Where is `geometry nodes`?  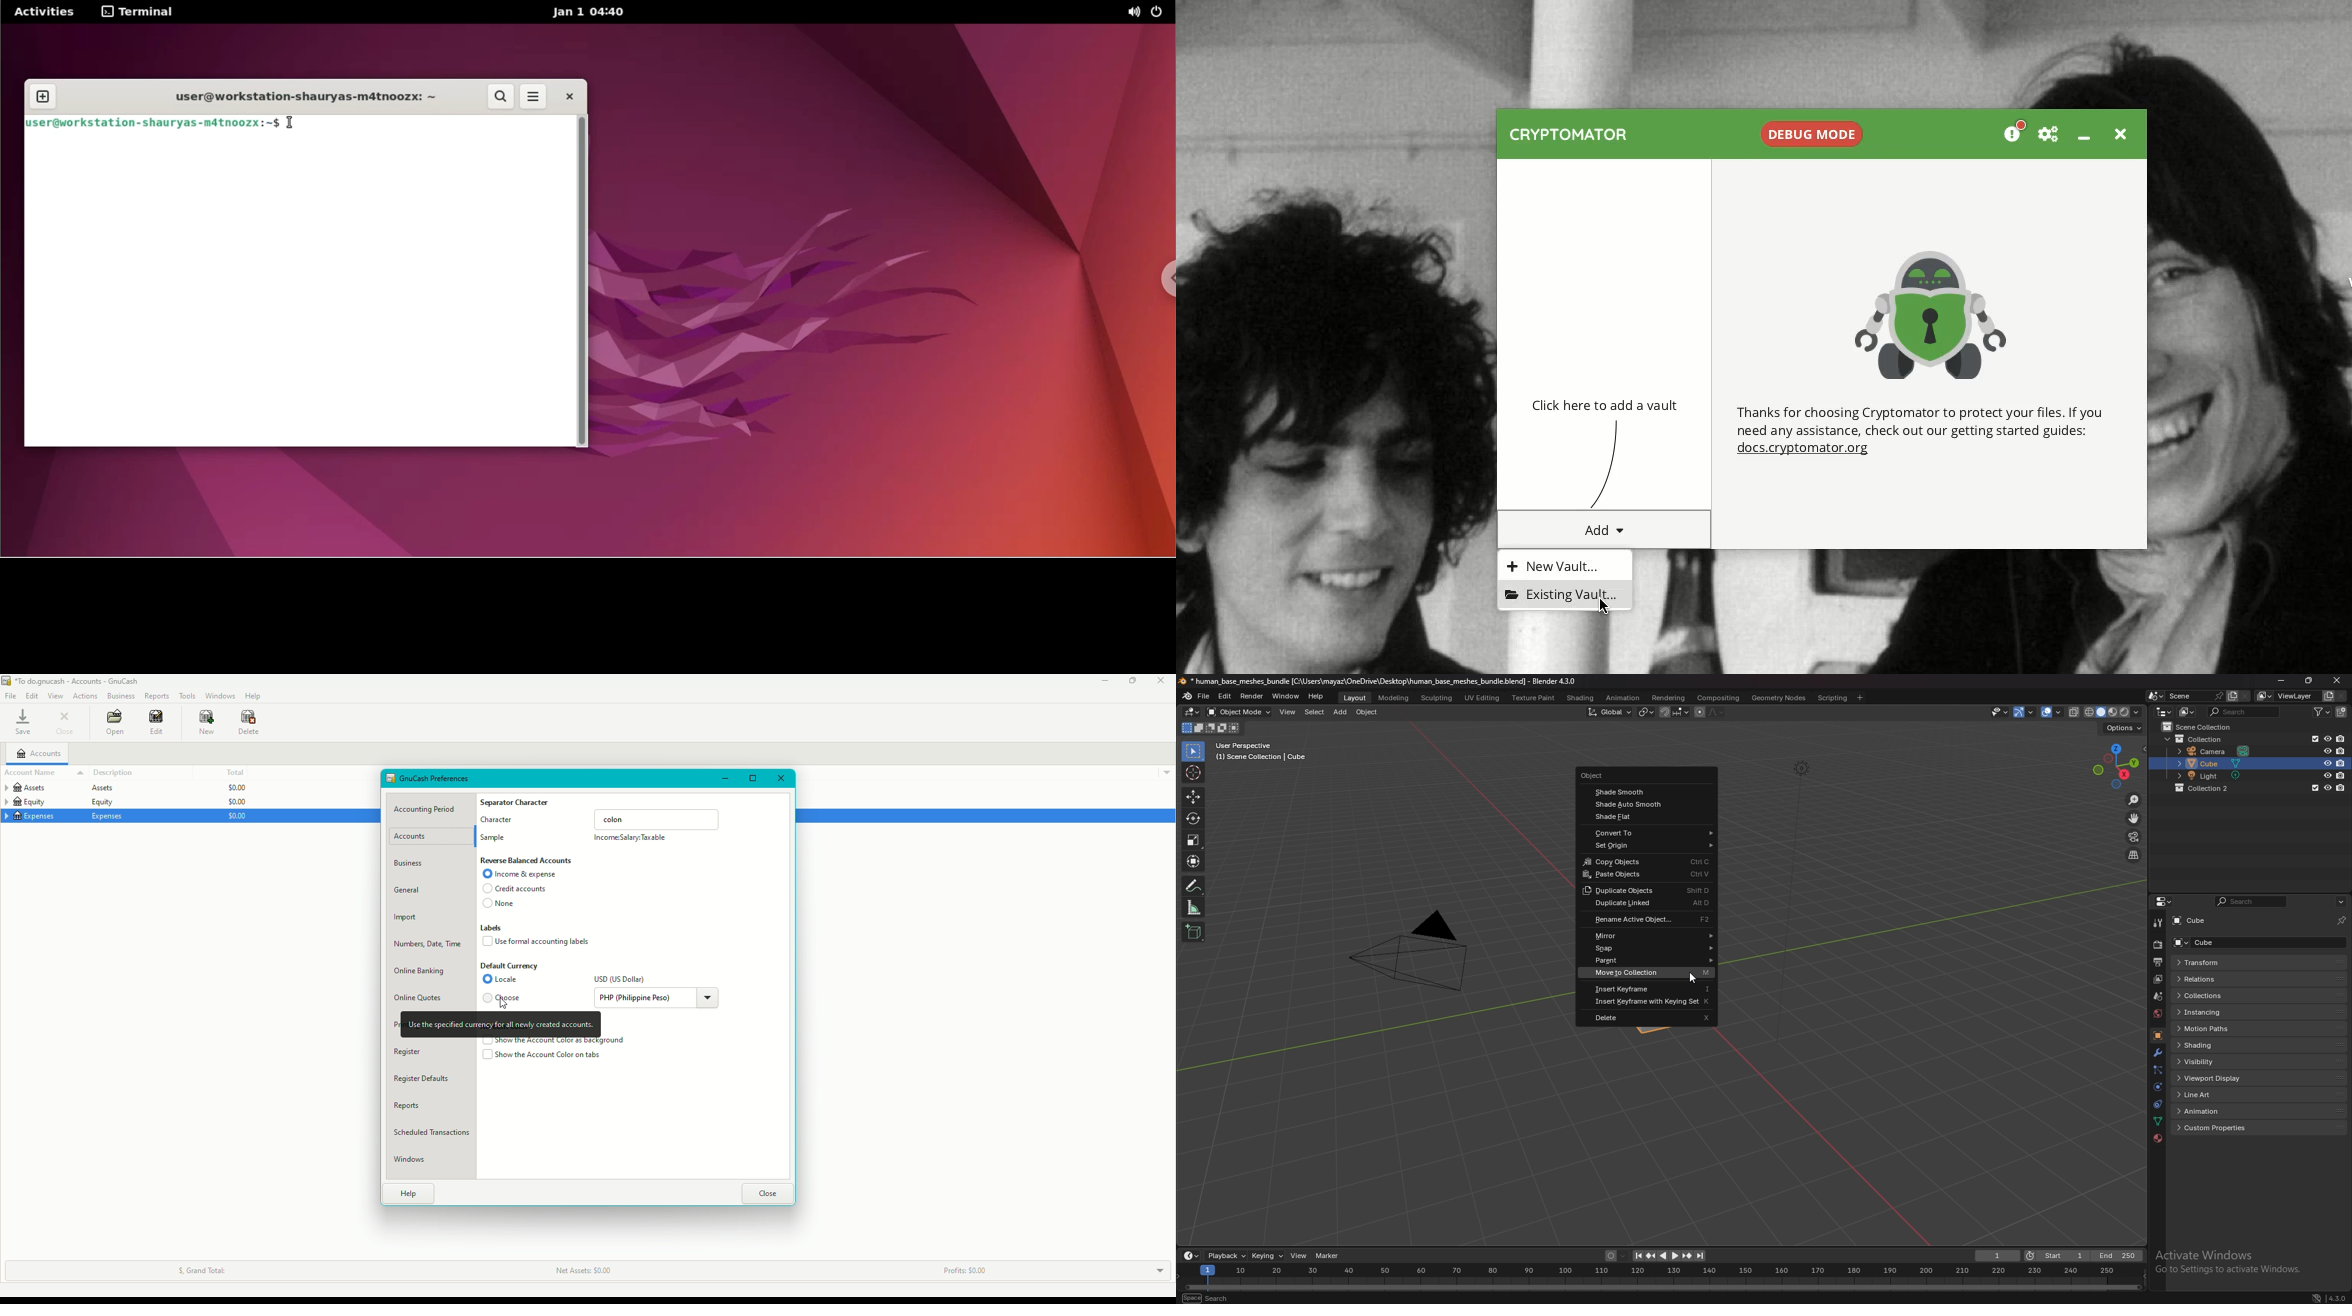 geometry nodes is located at coordinates (1778, 698).